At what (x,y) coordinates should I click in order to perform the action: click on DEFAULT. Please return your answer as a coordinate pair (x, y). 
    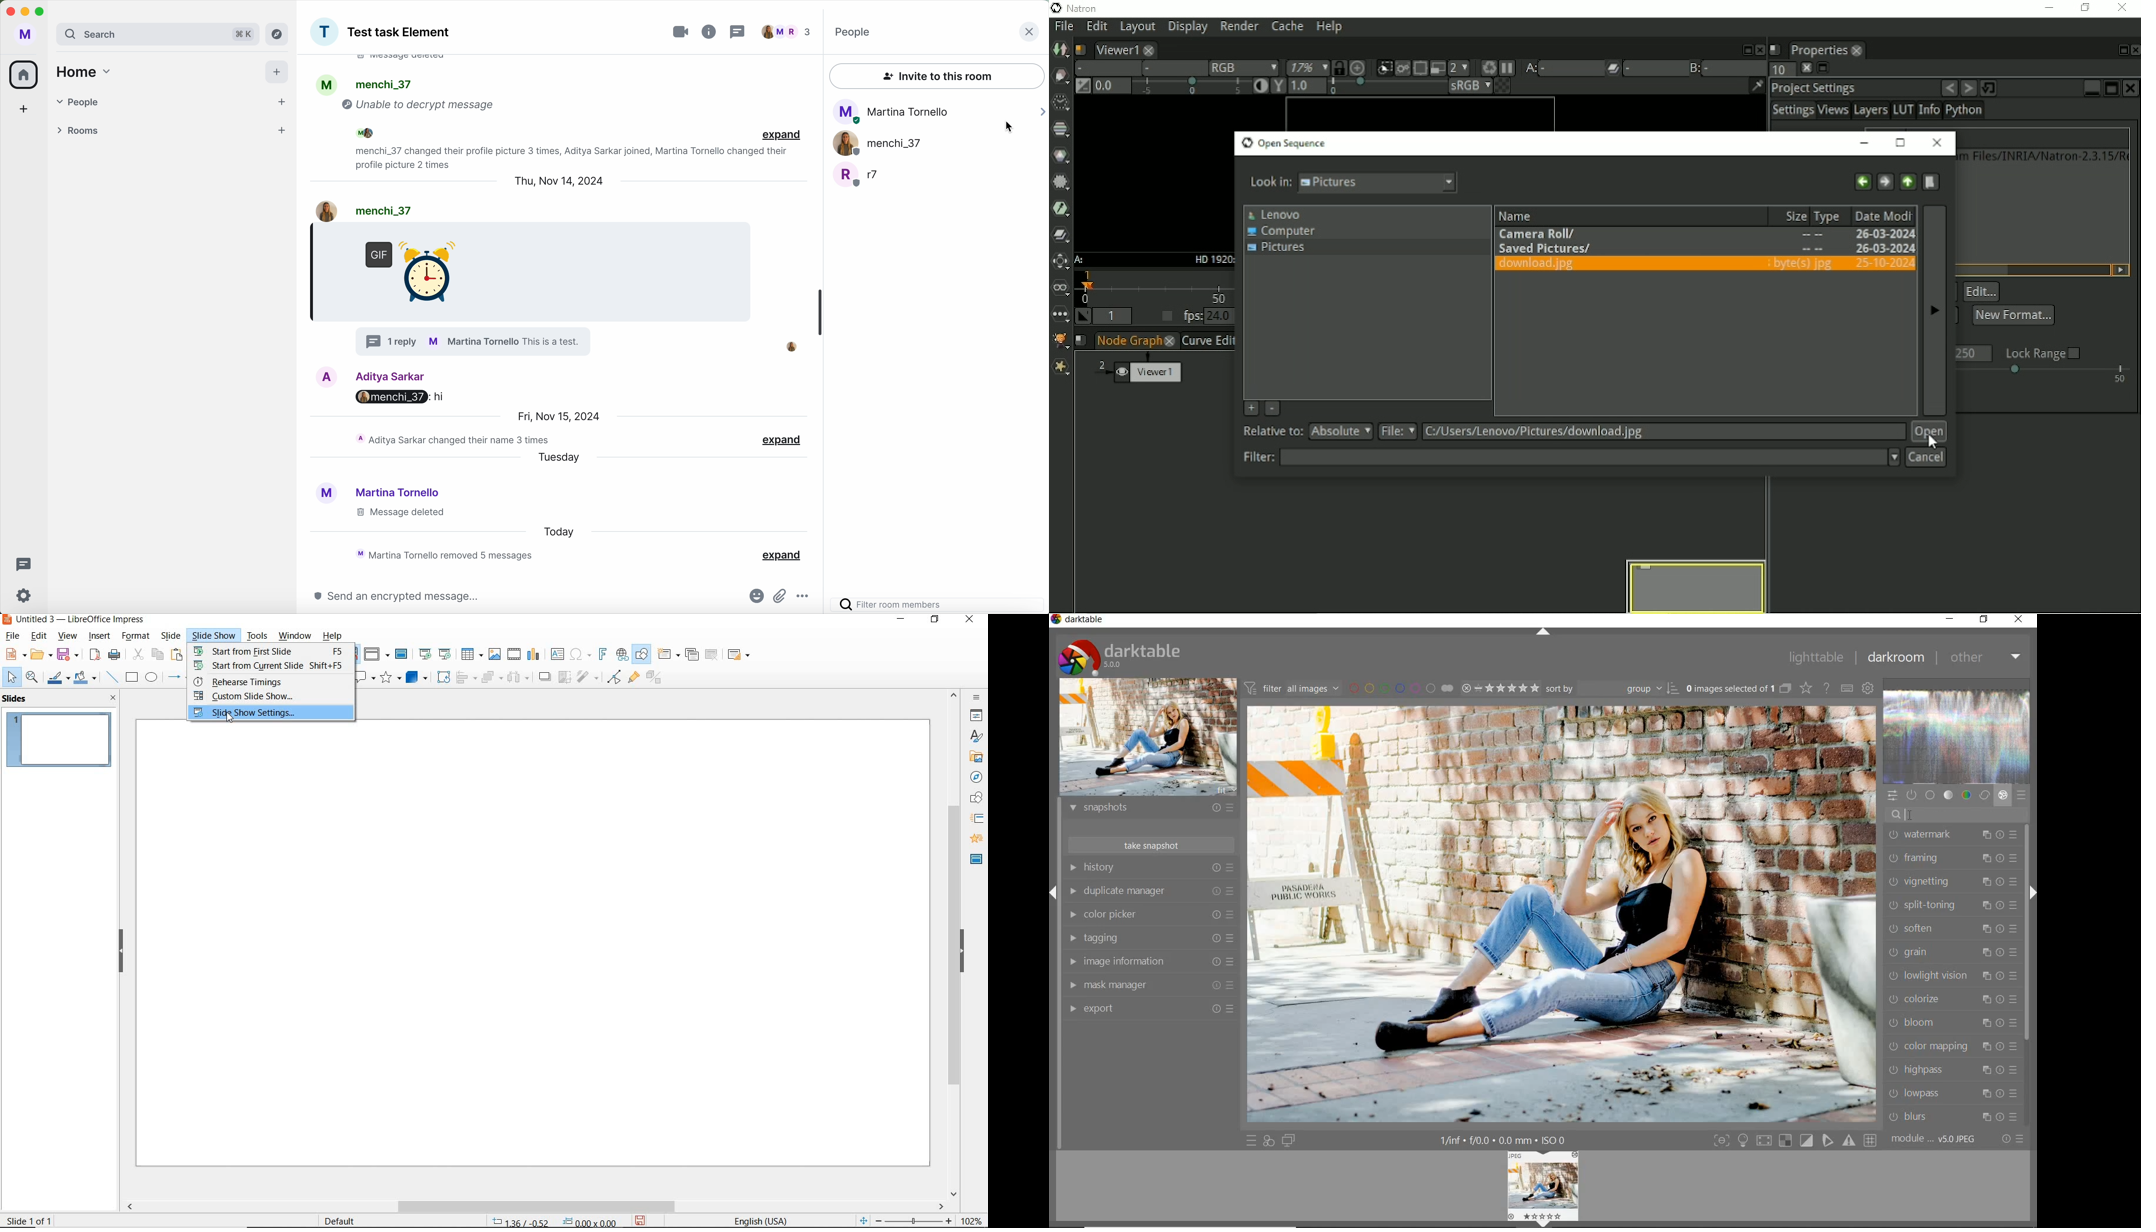
    Looking at the image, I should click on (343, 1220).